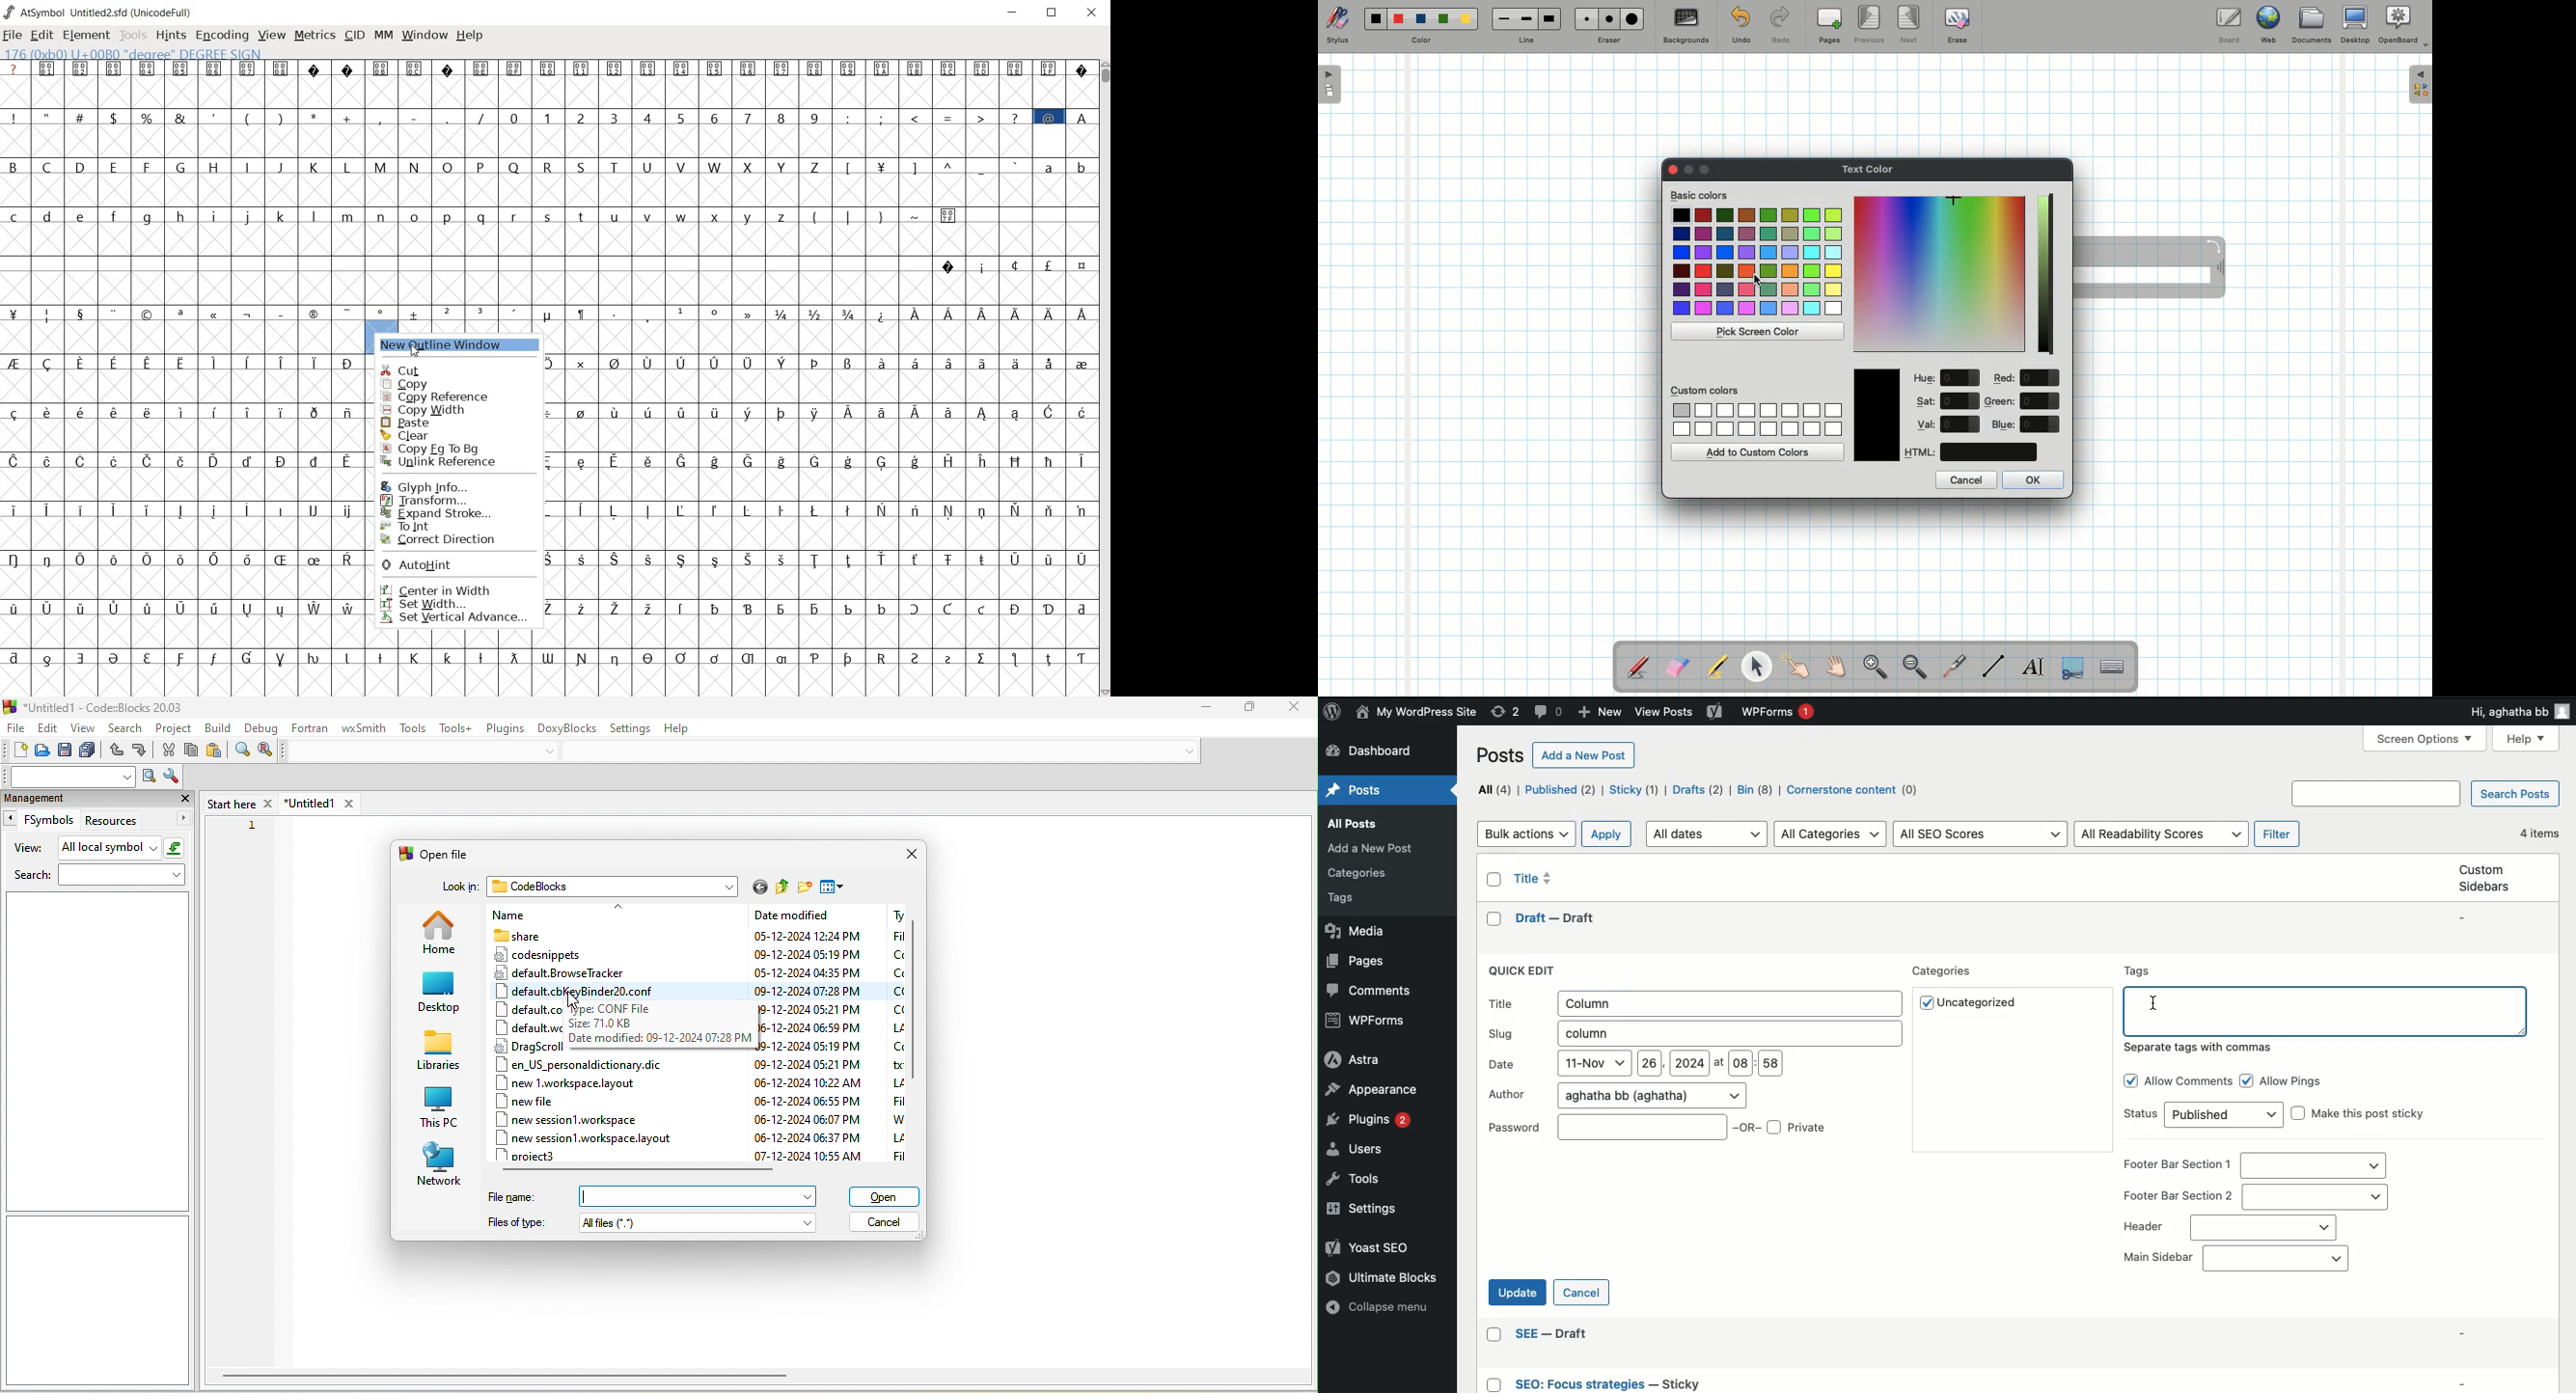 The image size is (2576, 1400). Describe the element at coordinates (1944, 972) in the screenshot. I see `Categories` at that location.